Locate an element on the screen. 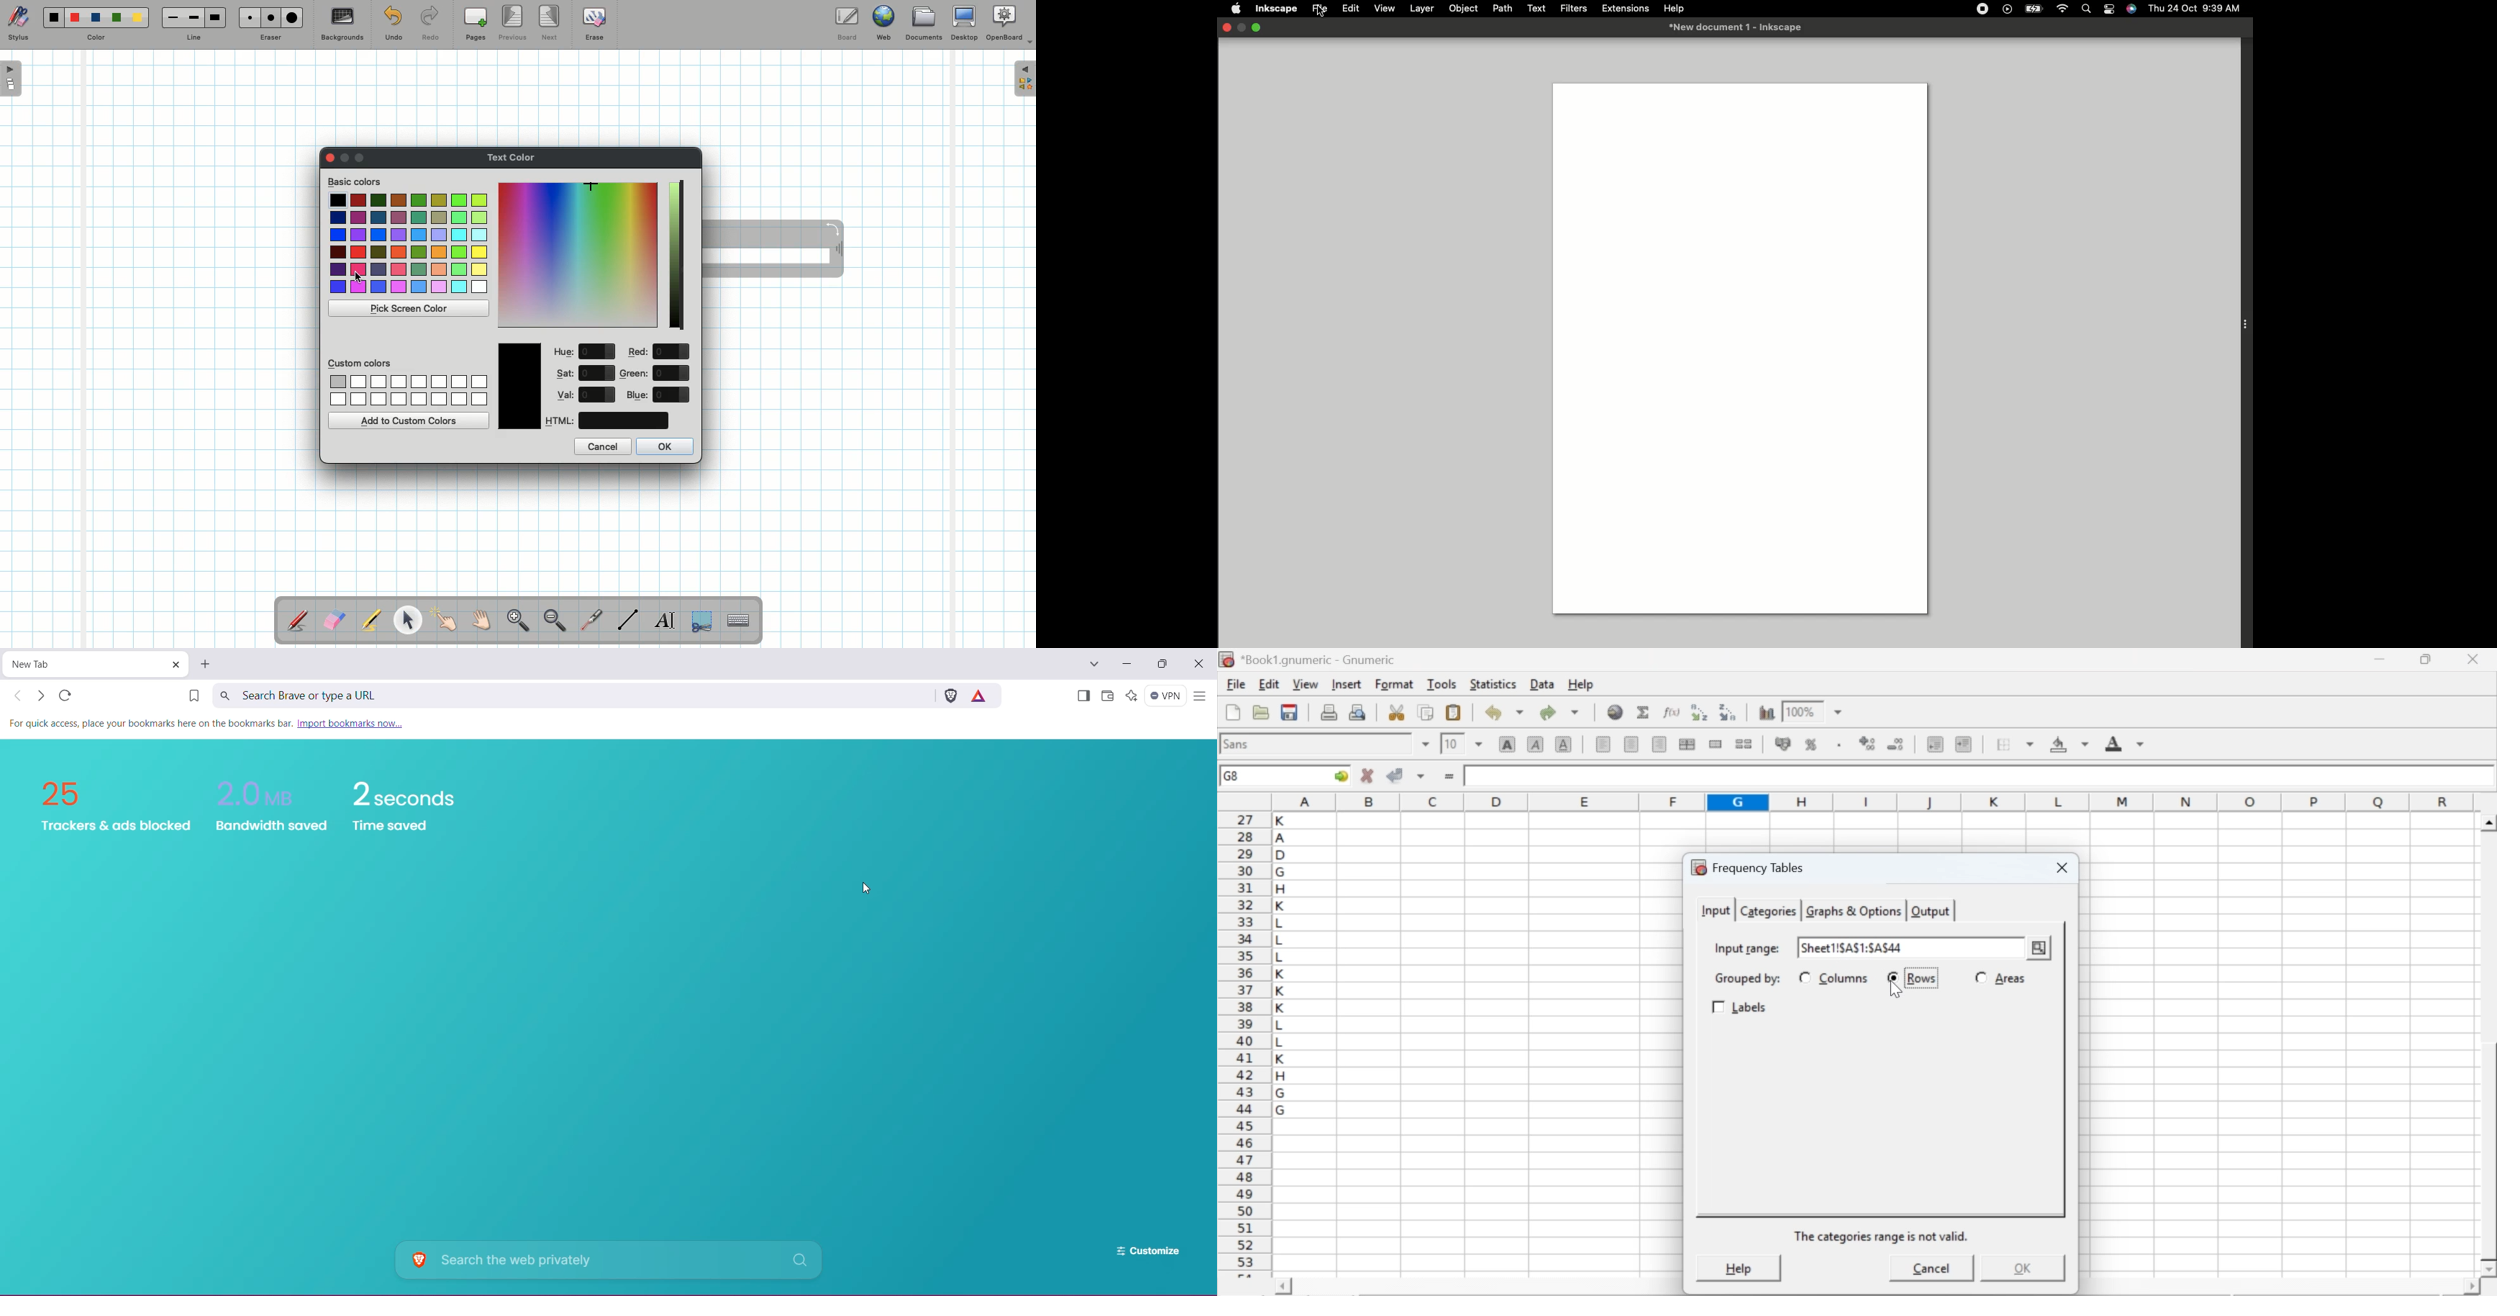 The width and height of the screenshot is (2520, 1316). Board is located at coordinates (847, 24).